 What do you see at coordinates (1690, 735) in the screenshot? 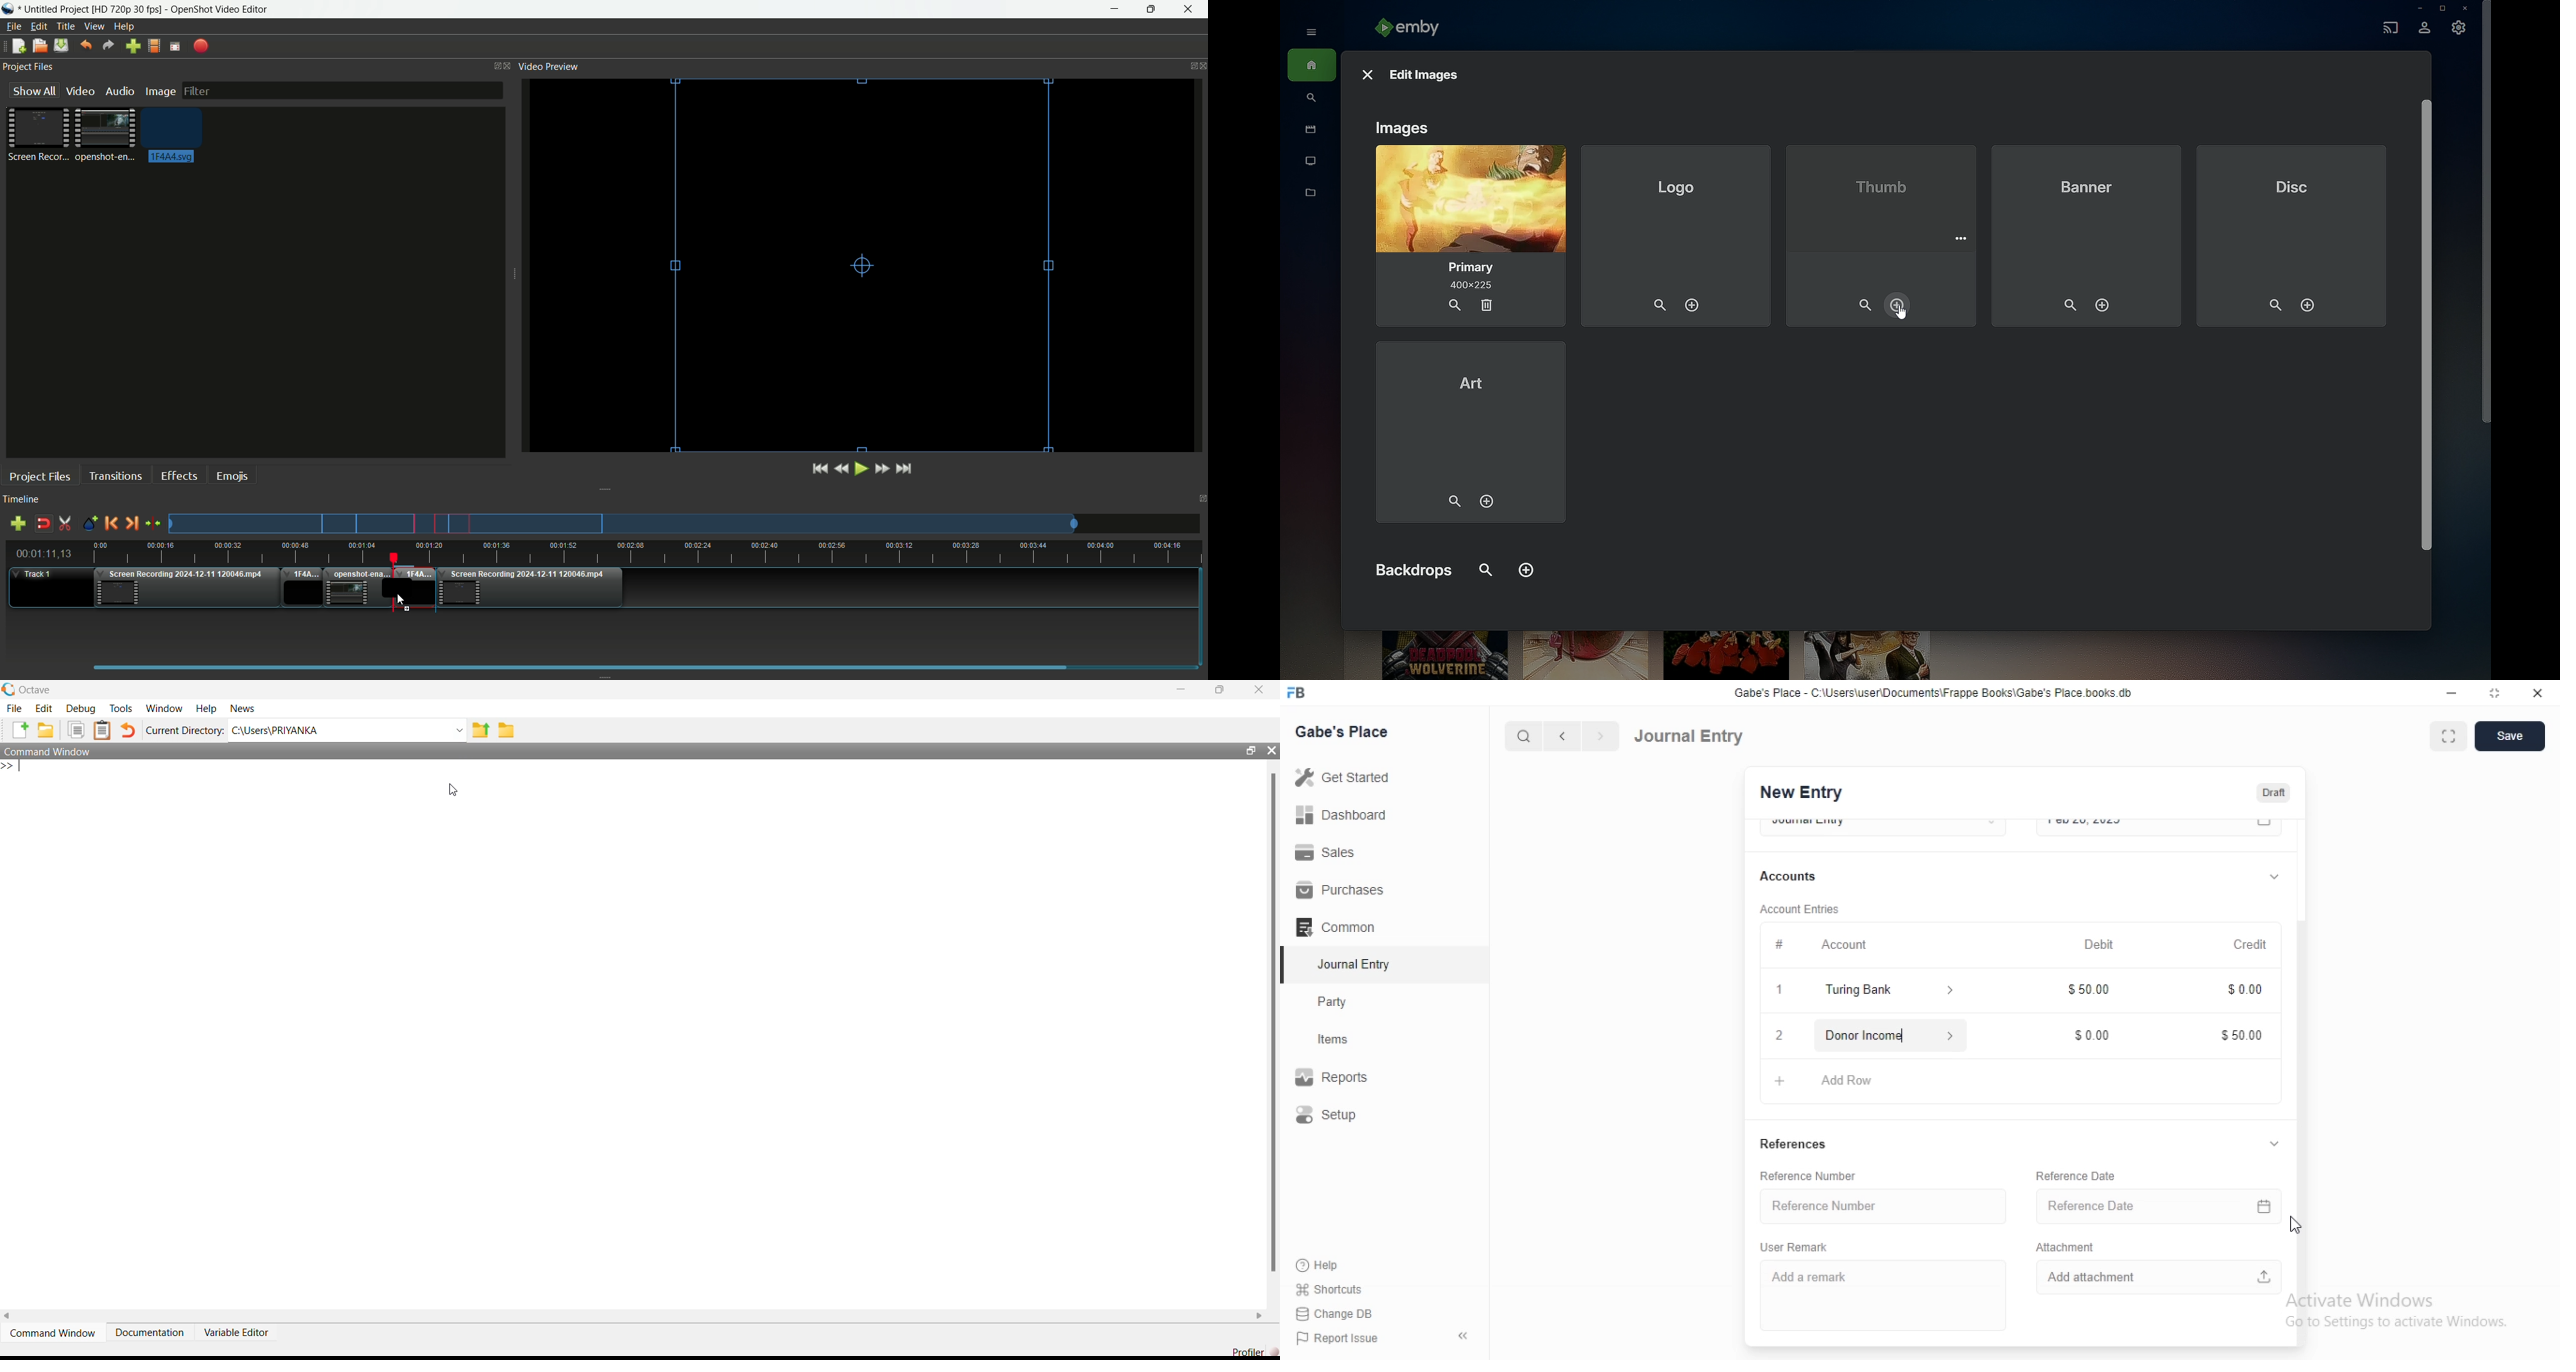
I see `Journal Entry` at bounding box center [1690, 735].